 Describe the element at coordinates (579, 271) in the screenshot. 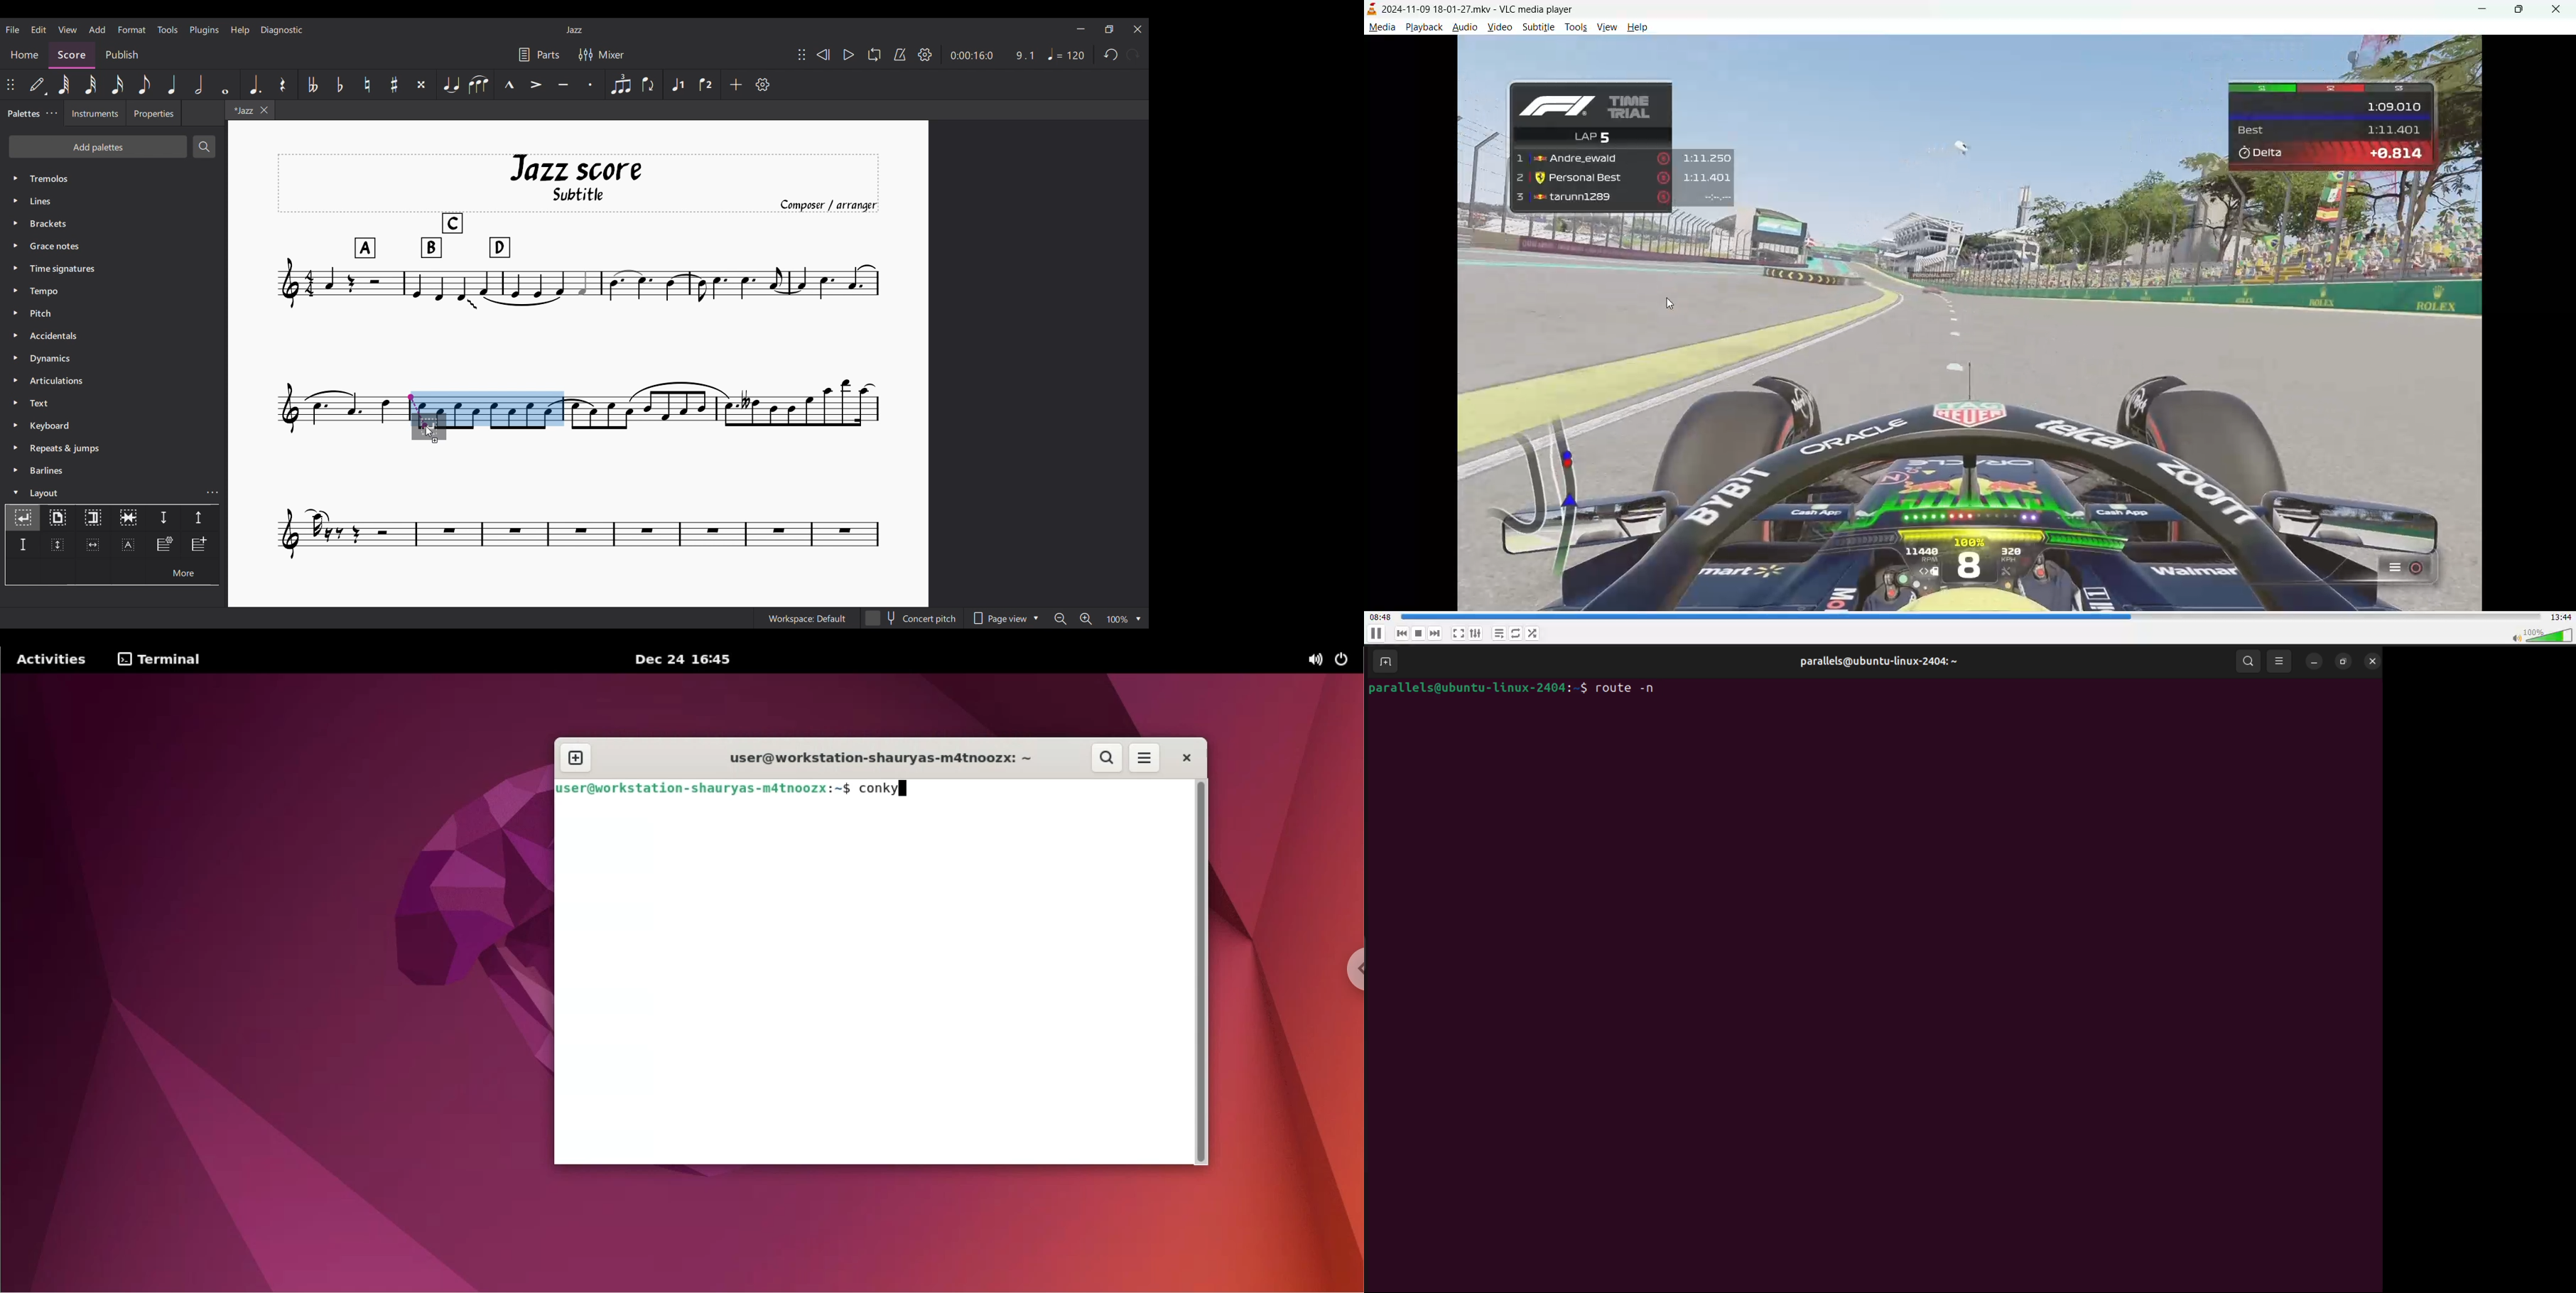

I see `Current score` at that location.